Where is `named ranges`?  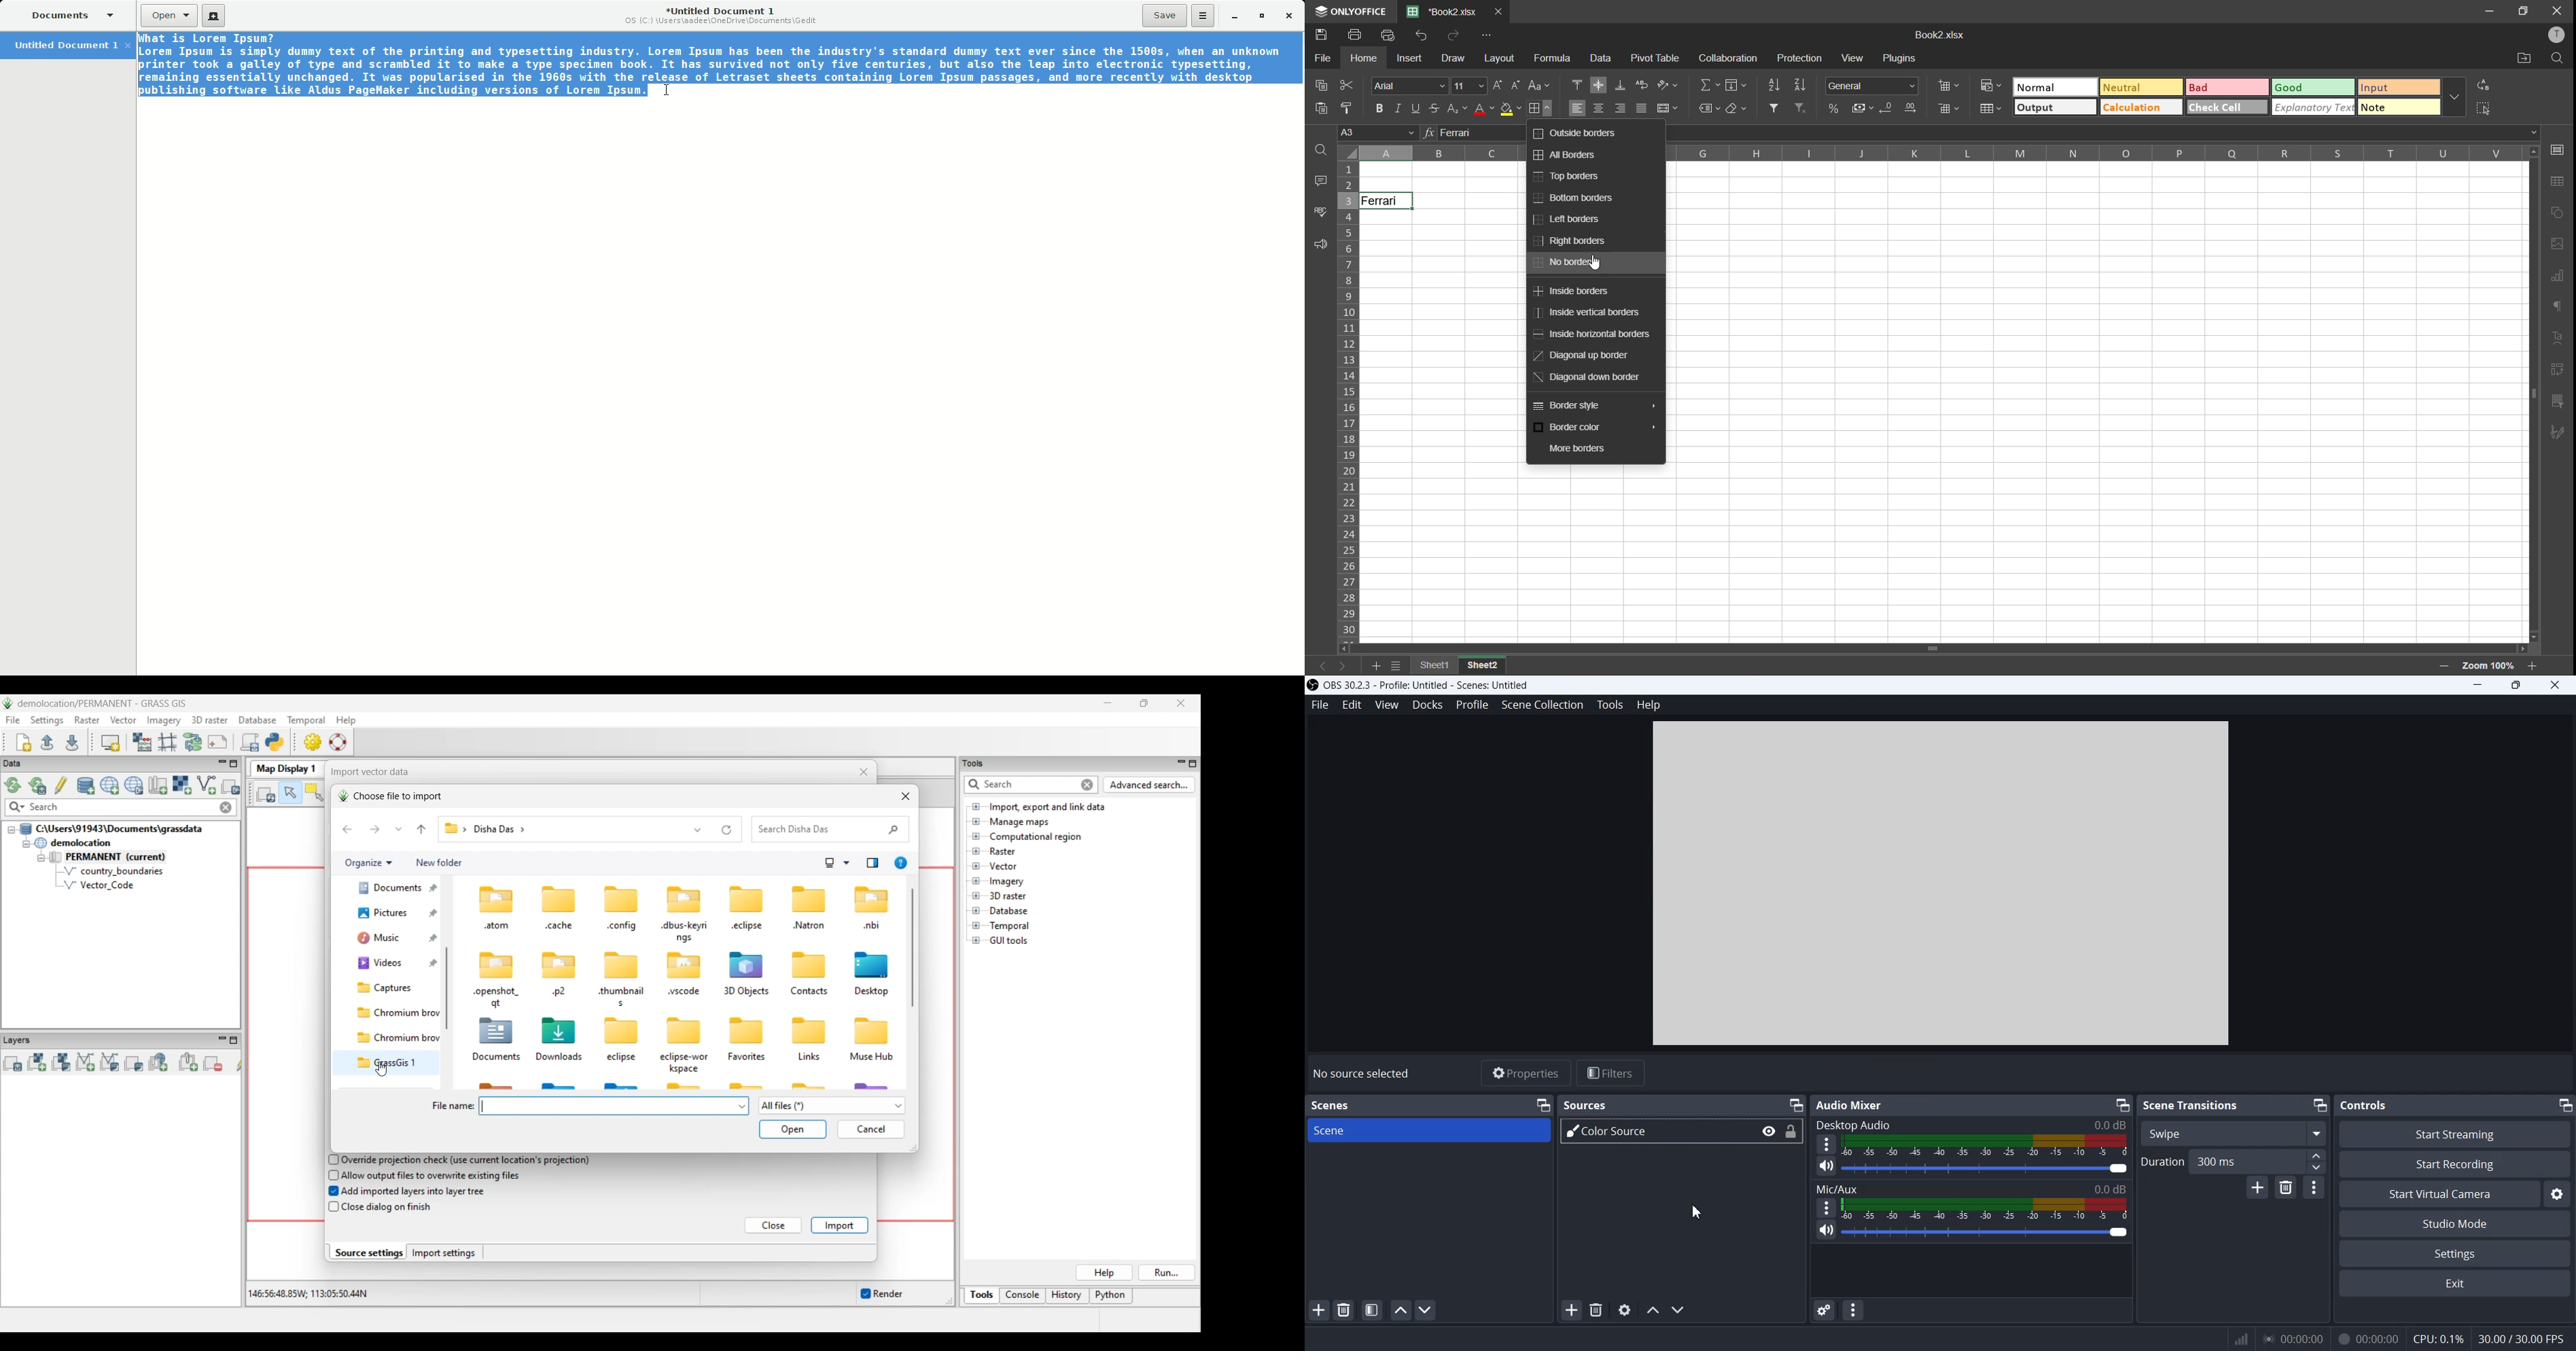 named ranges is located at coordinates (1710, 110).